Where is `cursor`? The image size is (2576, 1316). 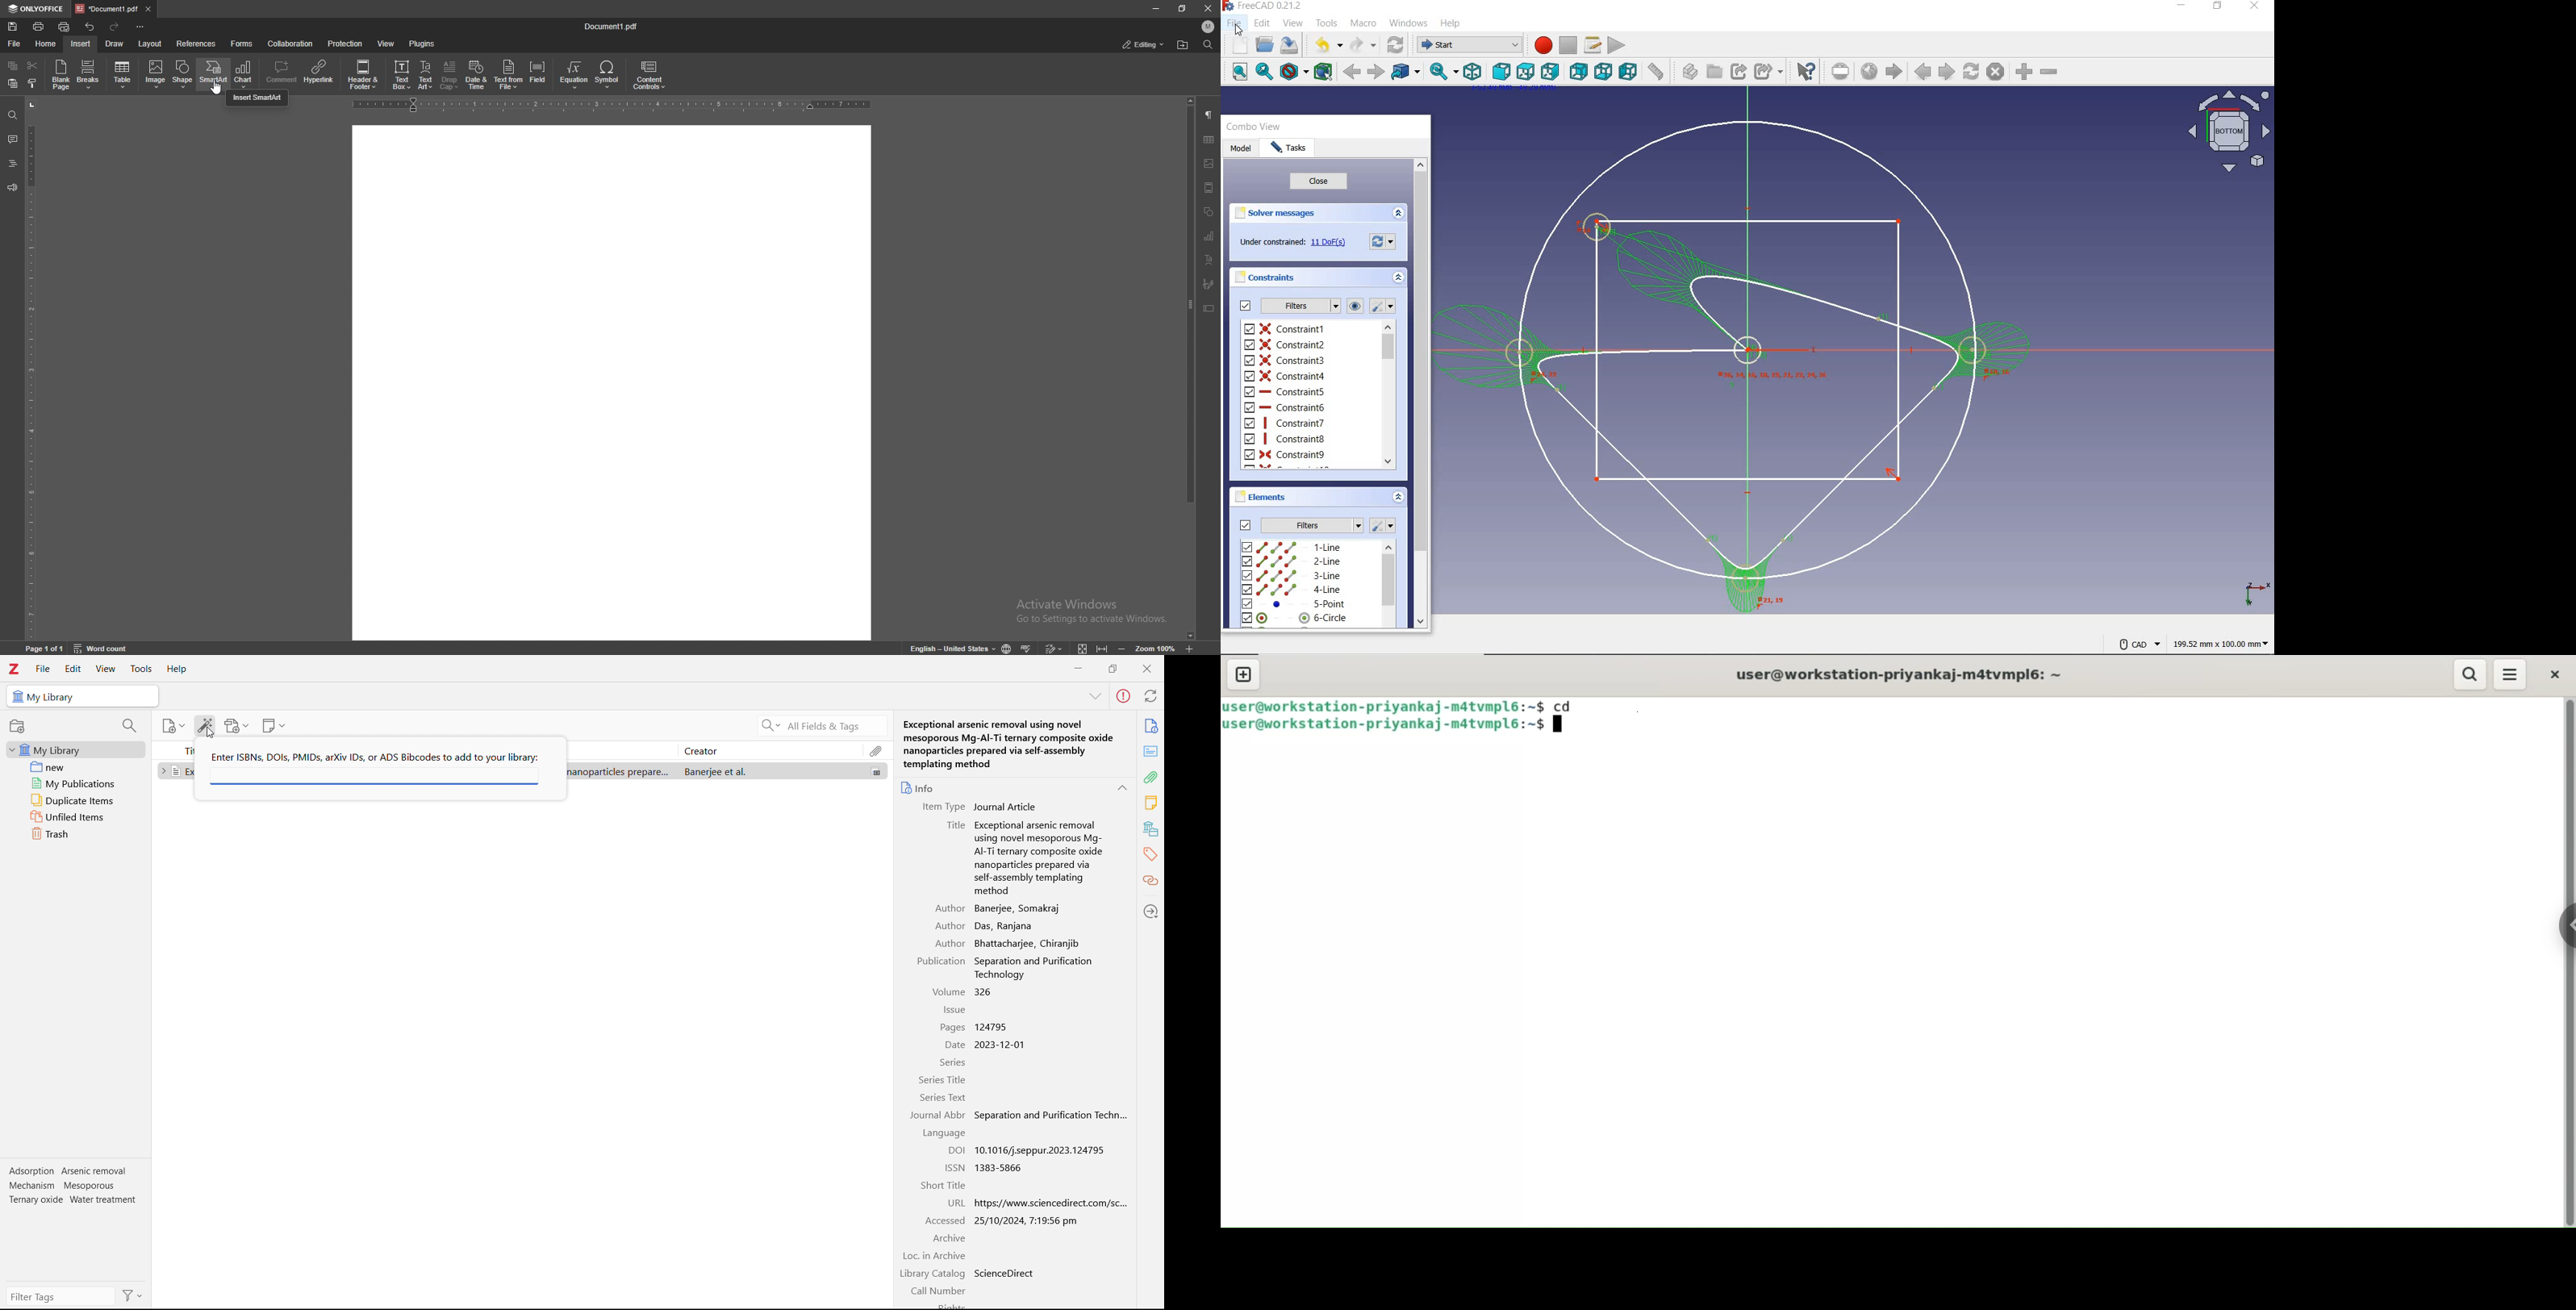 cursor is located at coordinates (211, 733).